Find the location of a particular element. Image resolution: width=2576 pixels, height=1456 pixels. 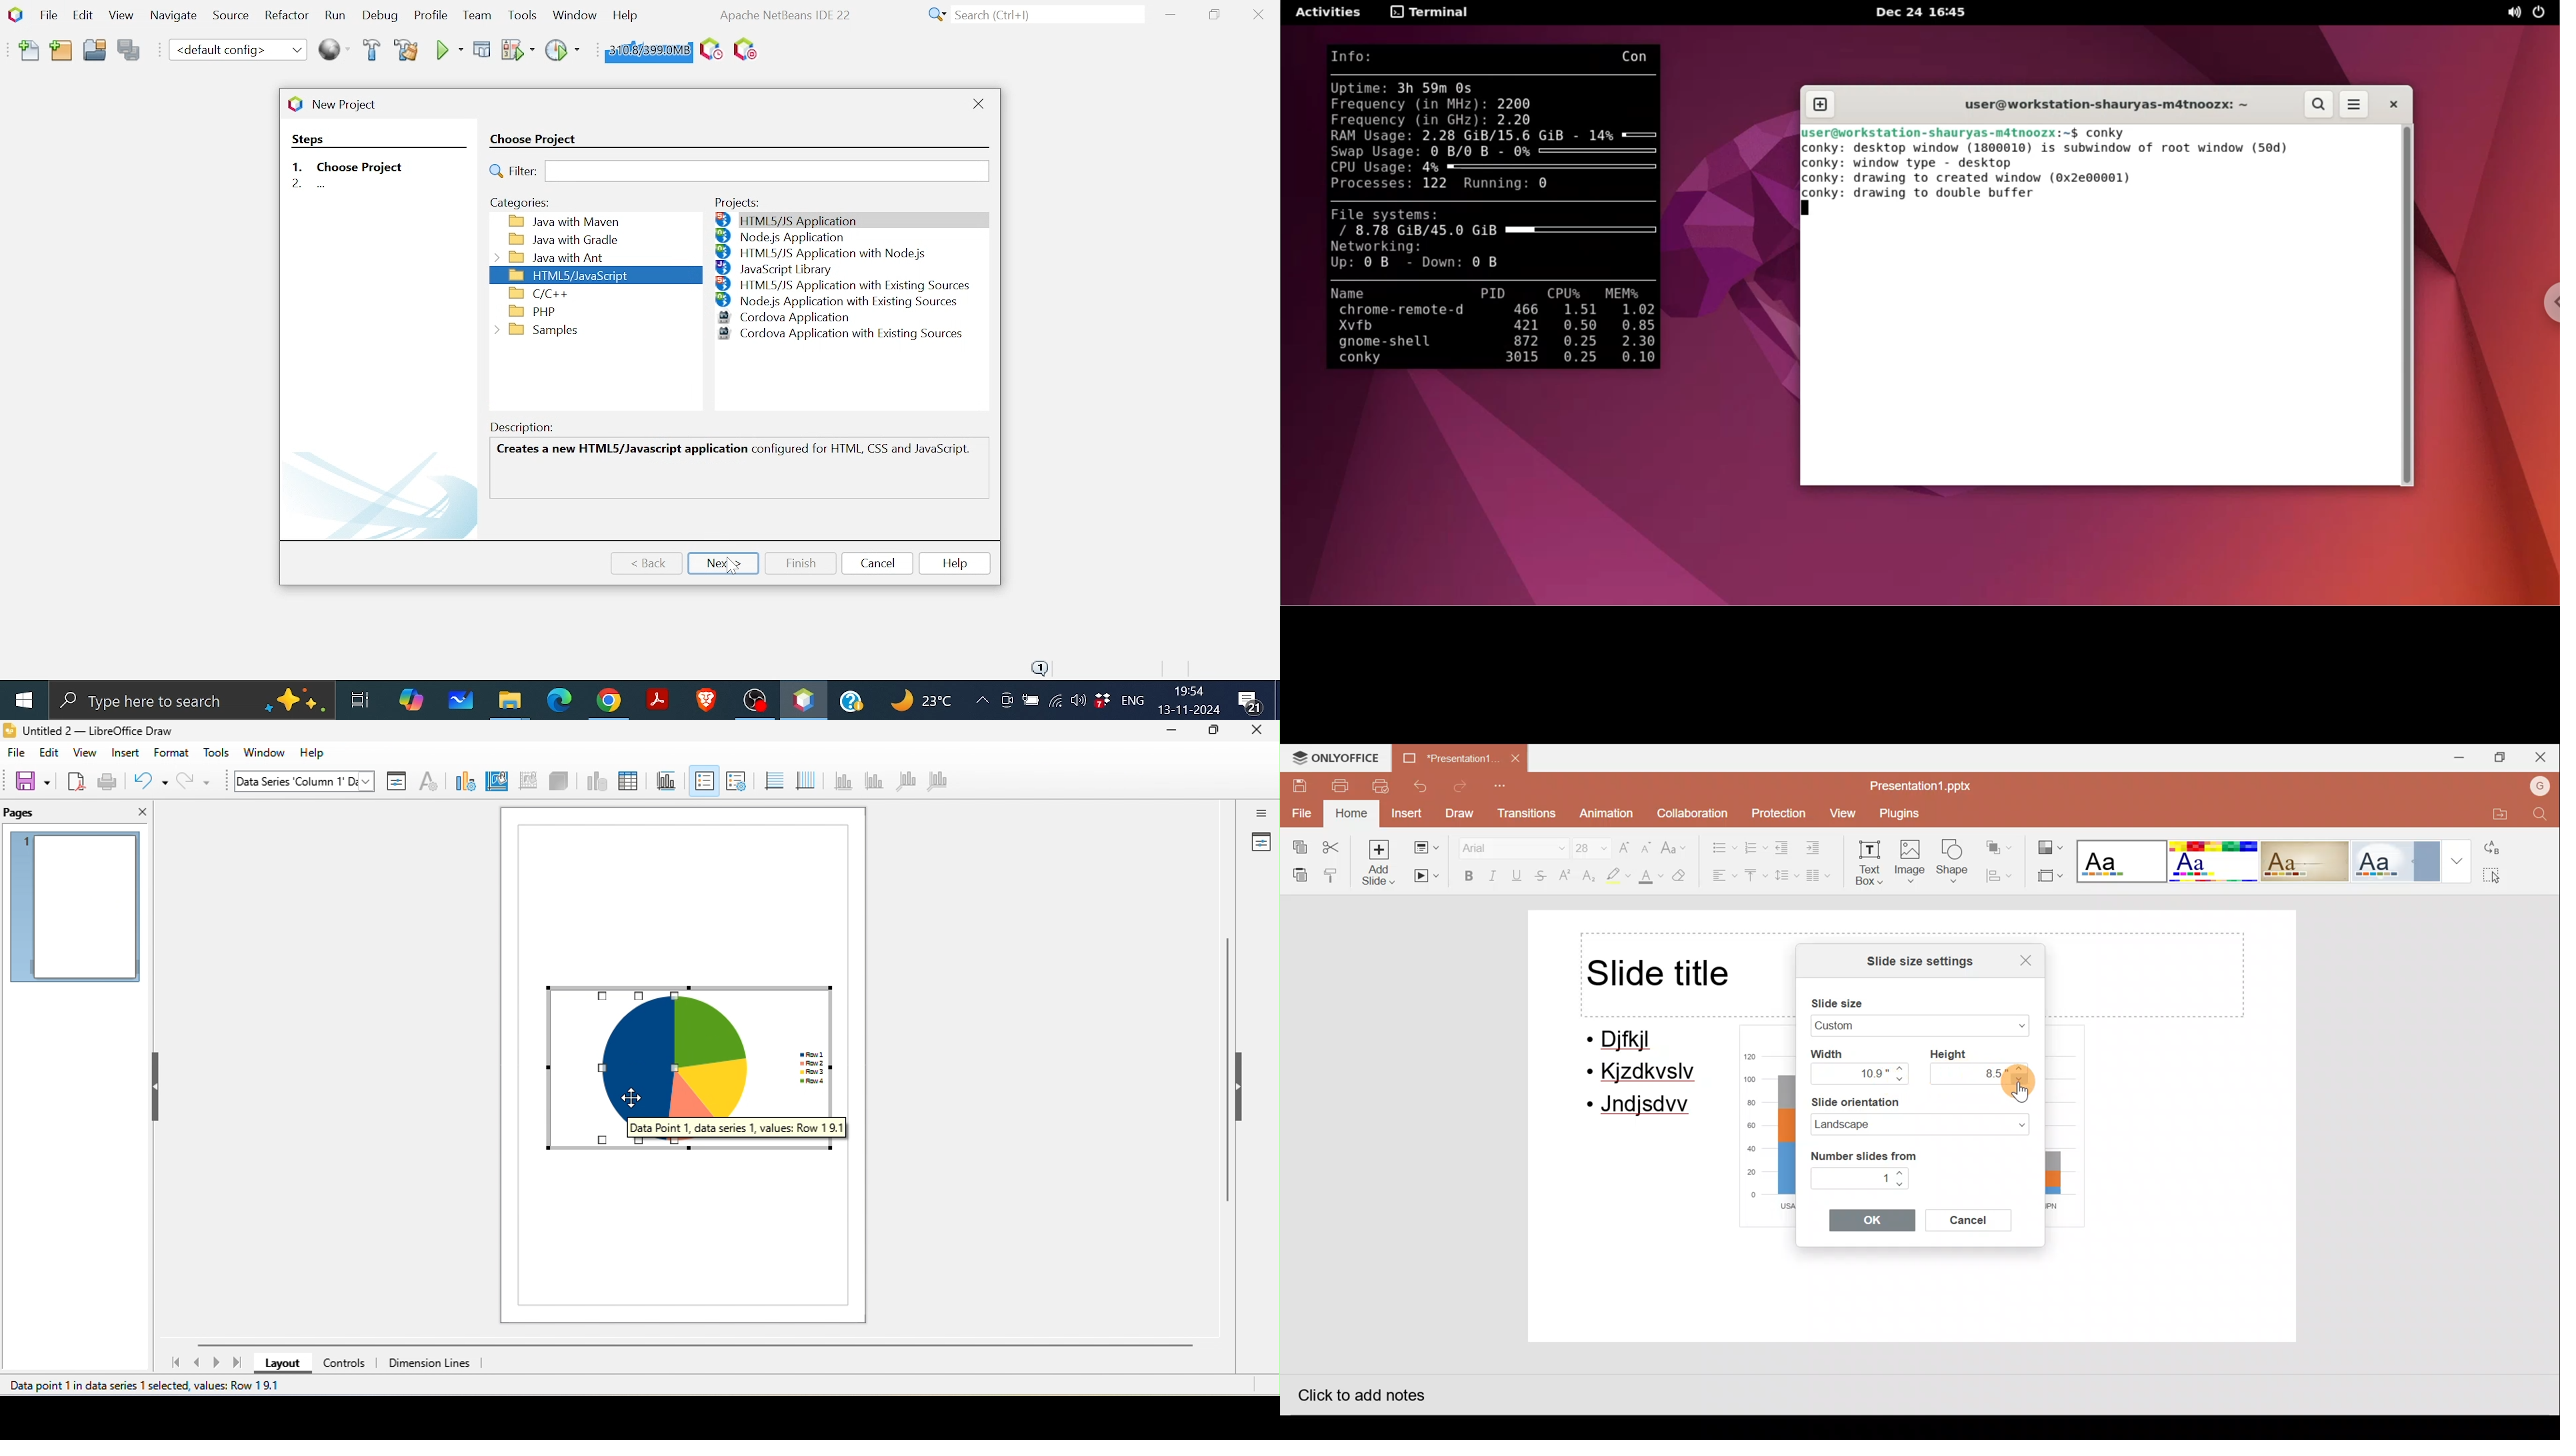

Save is located at coordinates (1295, 781).